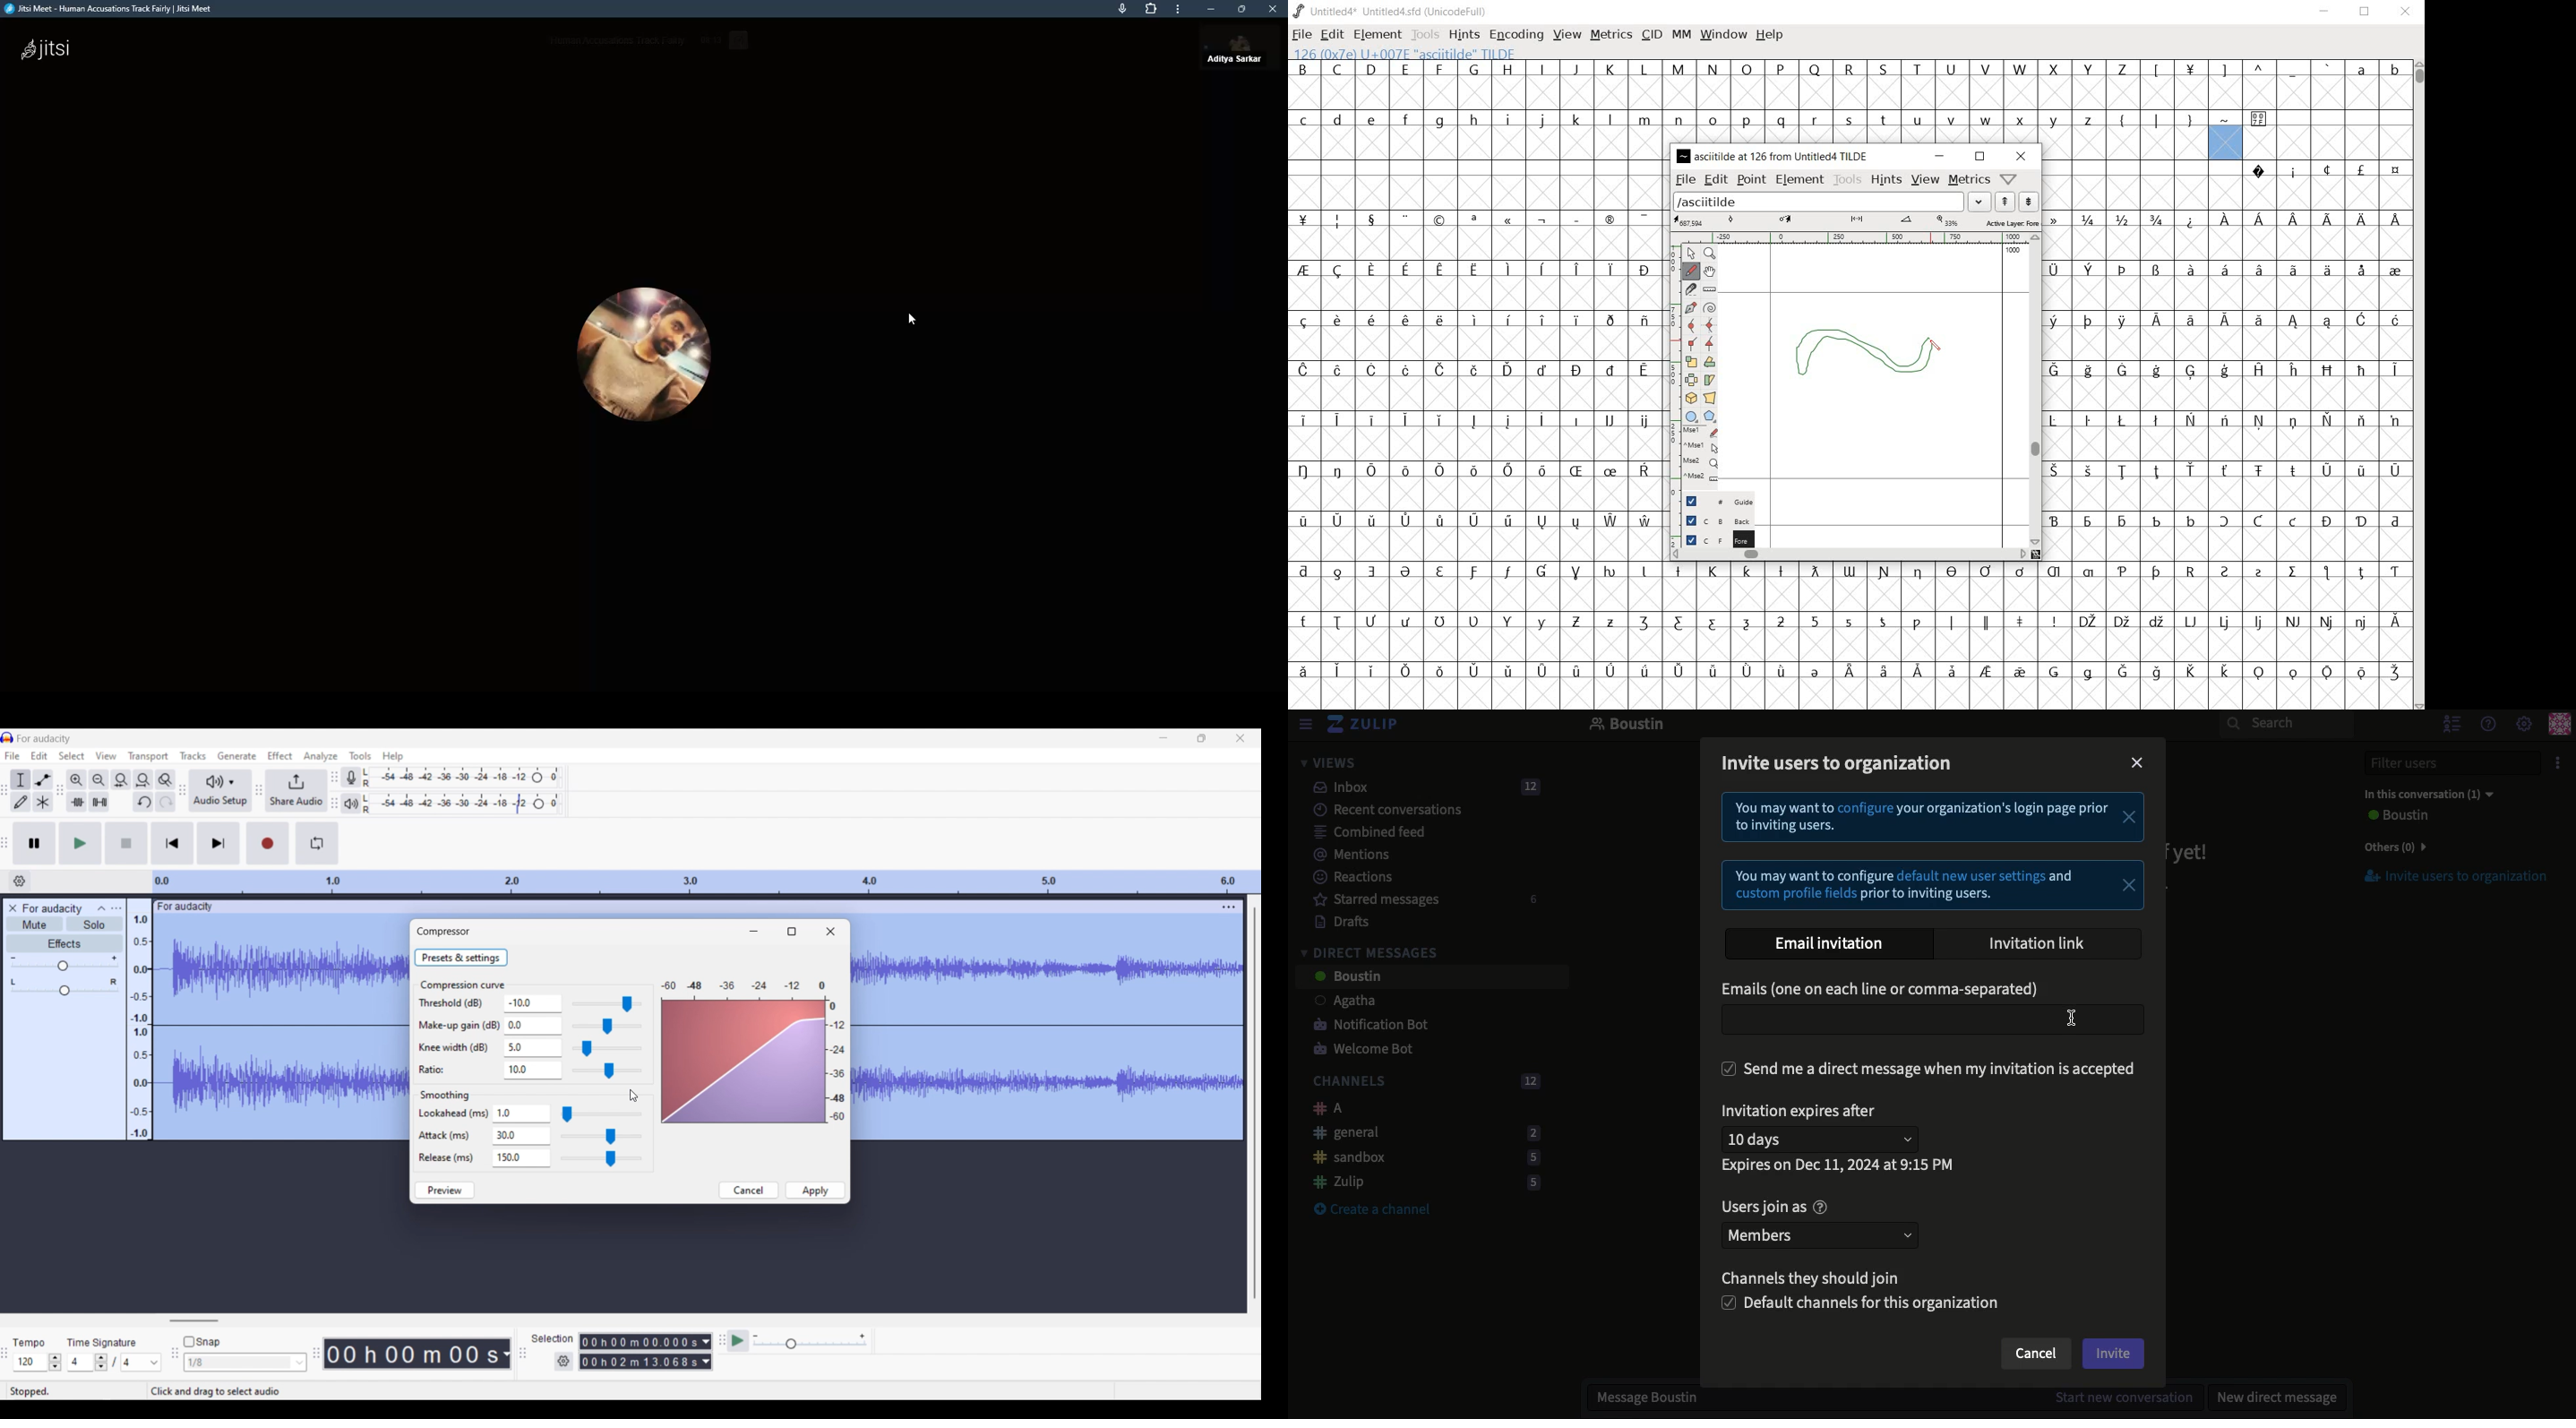 The height and width of the screenshot is (1428, 2576). Describe the element at coordinates (606, 1026) in the screenshot. I see `Make up gain slider` at that location.